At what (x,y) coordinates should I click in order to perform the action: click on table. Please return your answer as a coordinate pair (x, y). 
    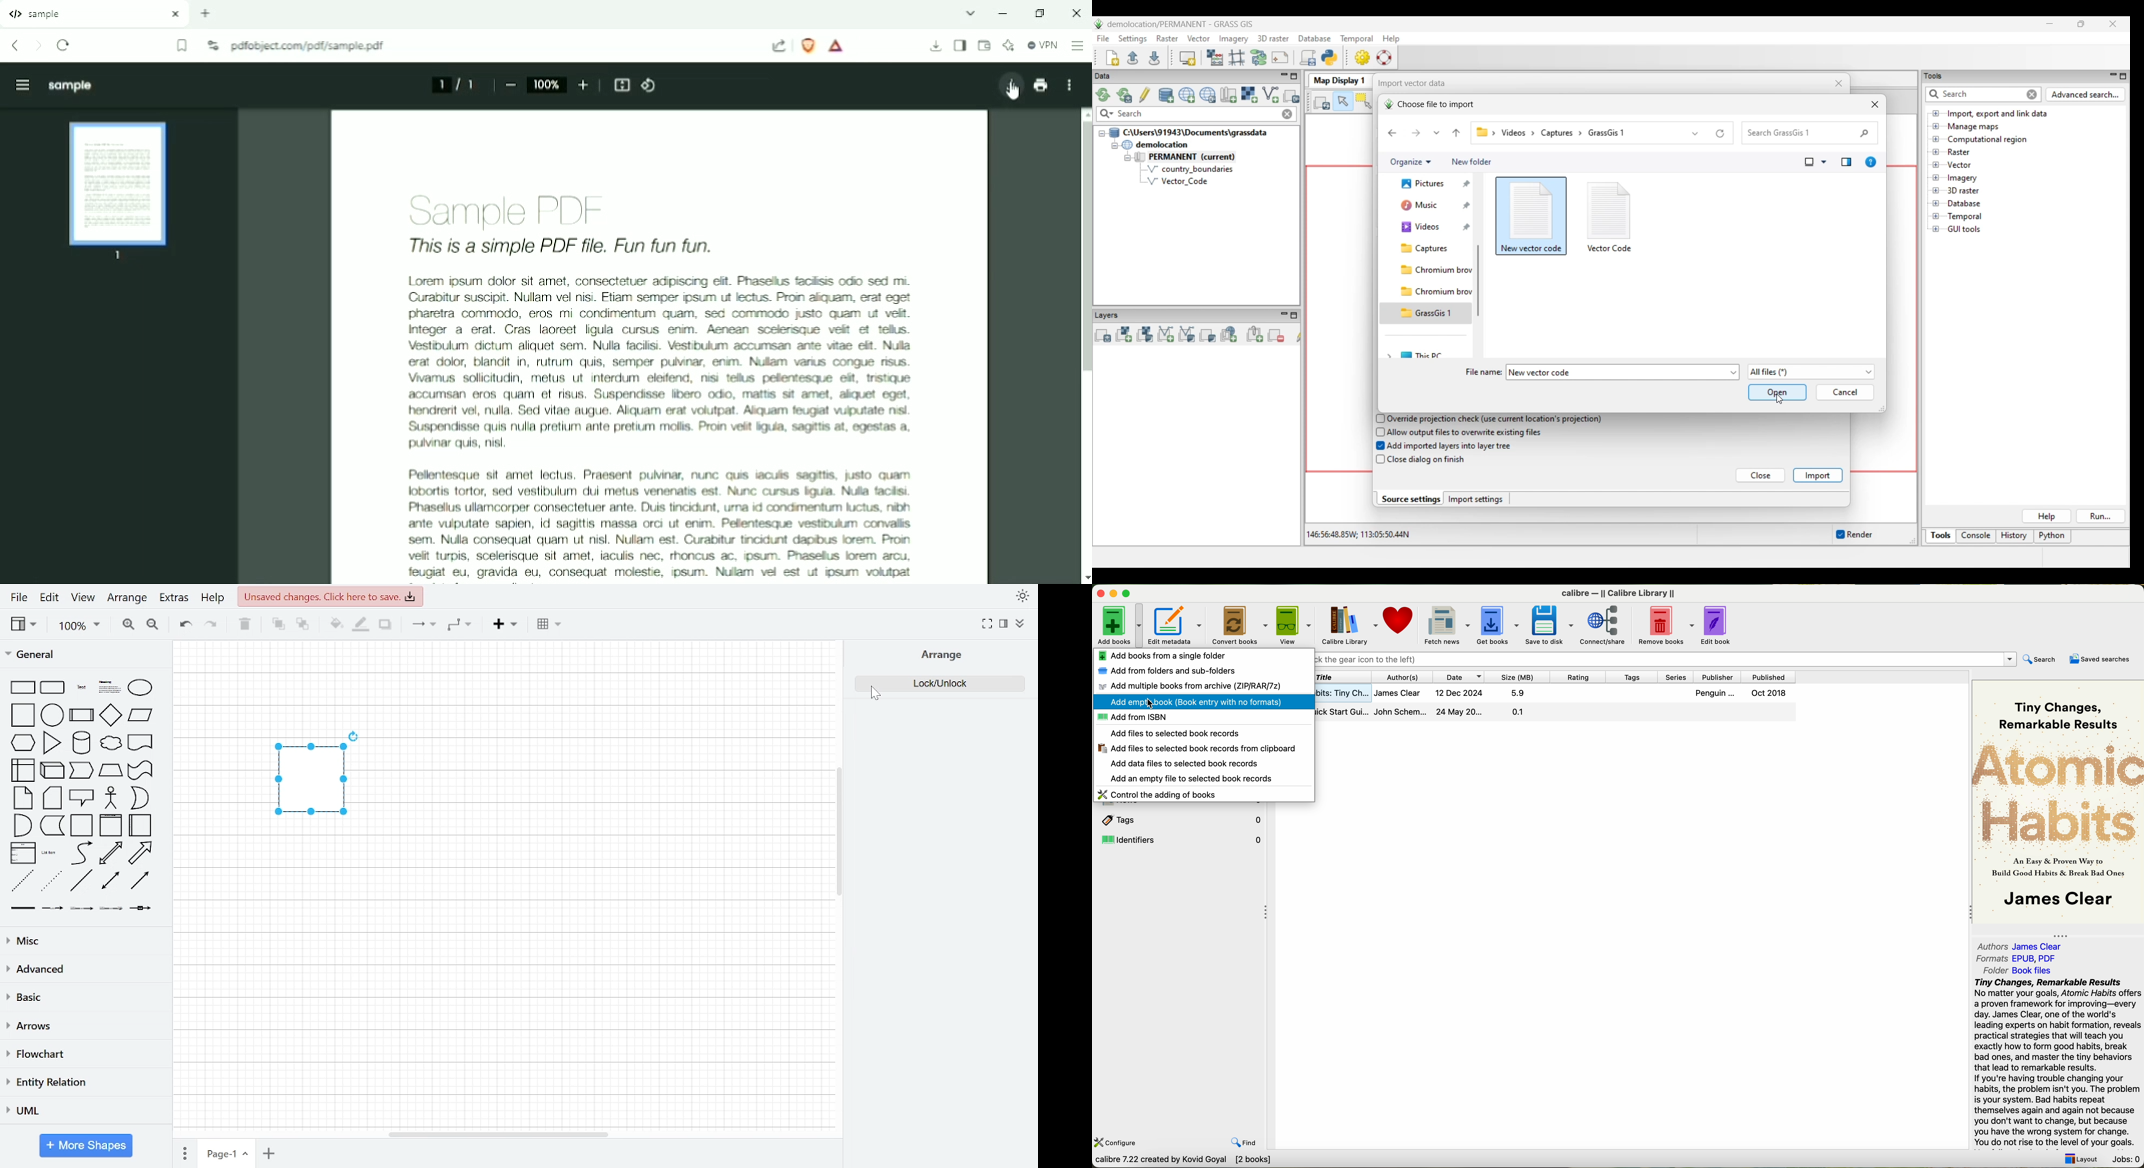
    Looking at the image, I should click on (548, 626).